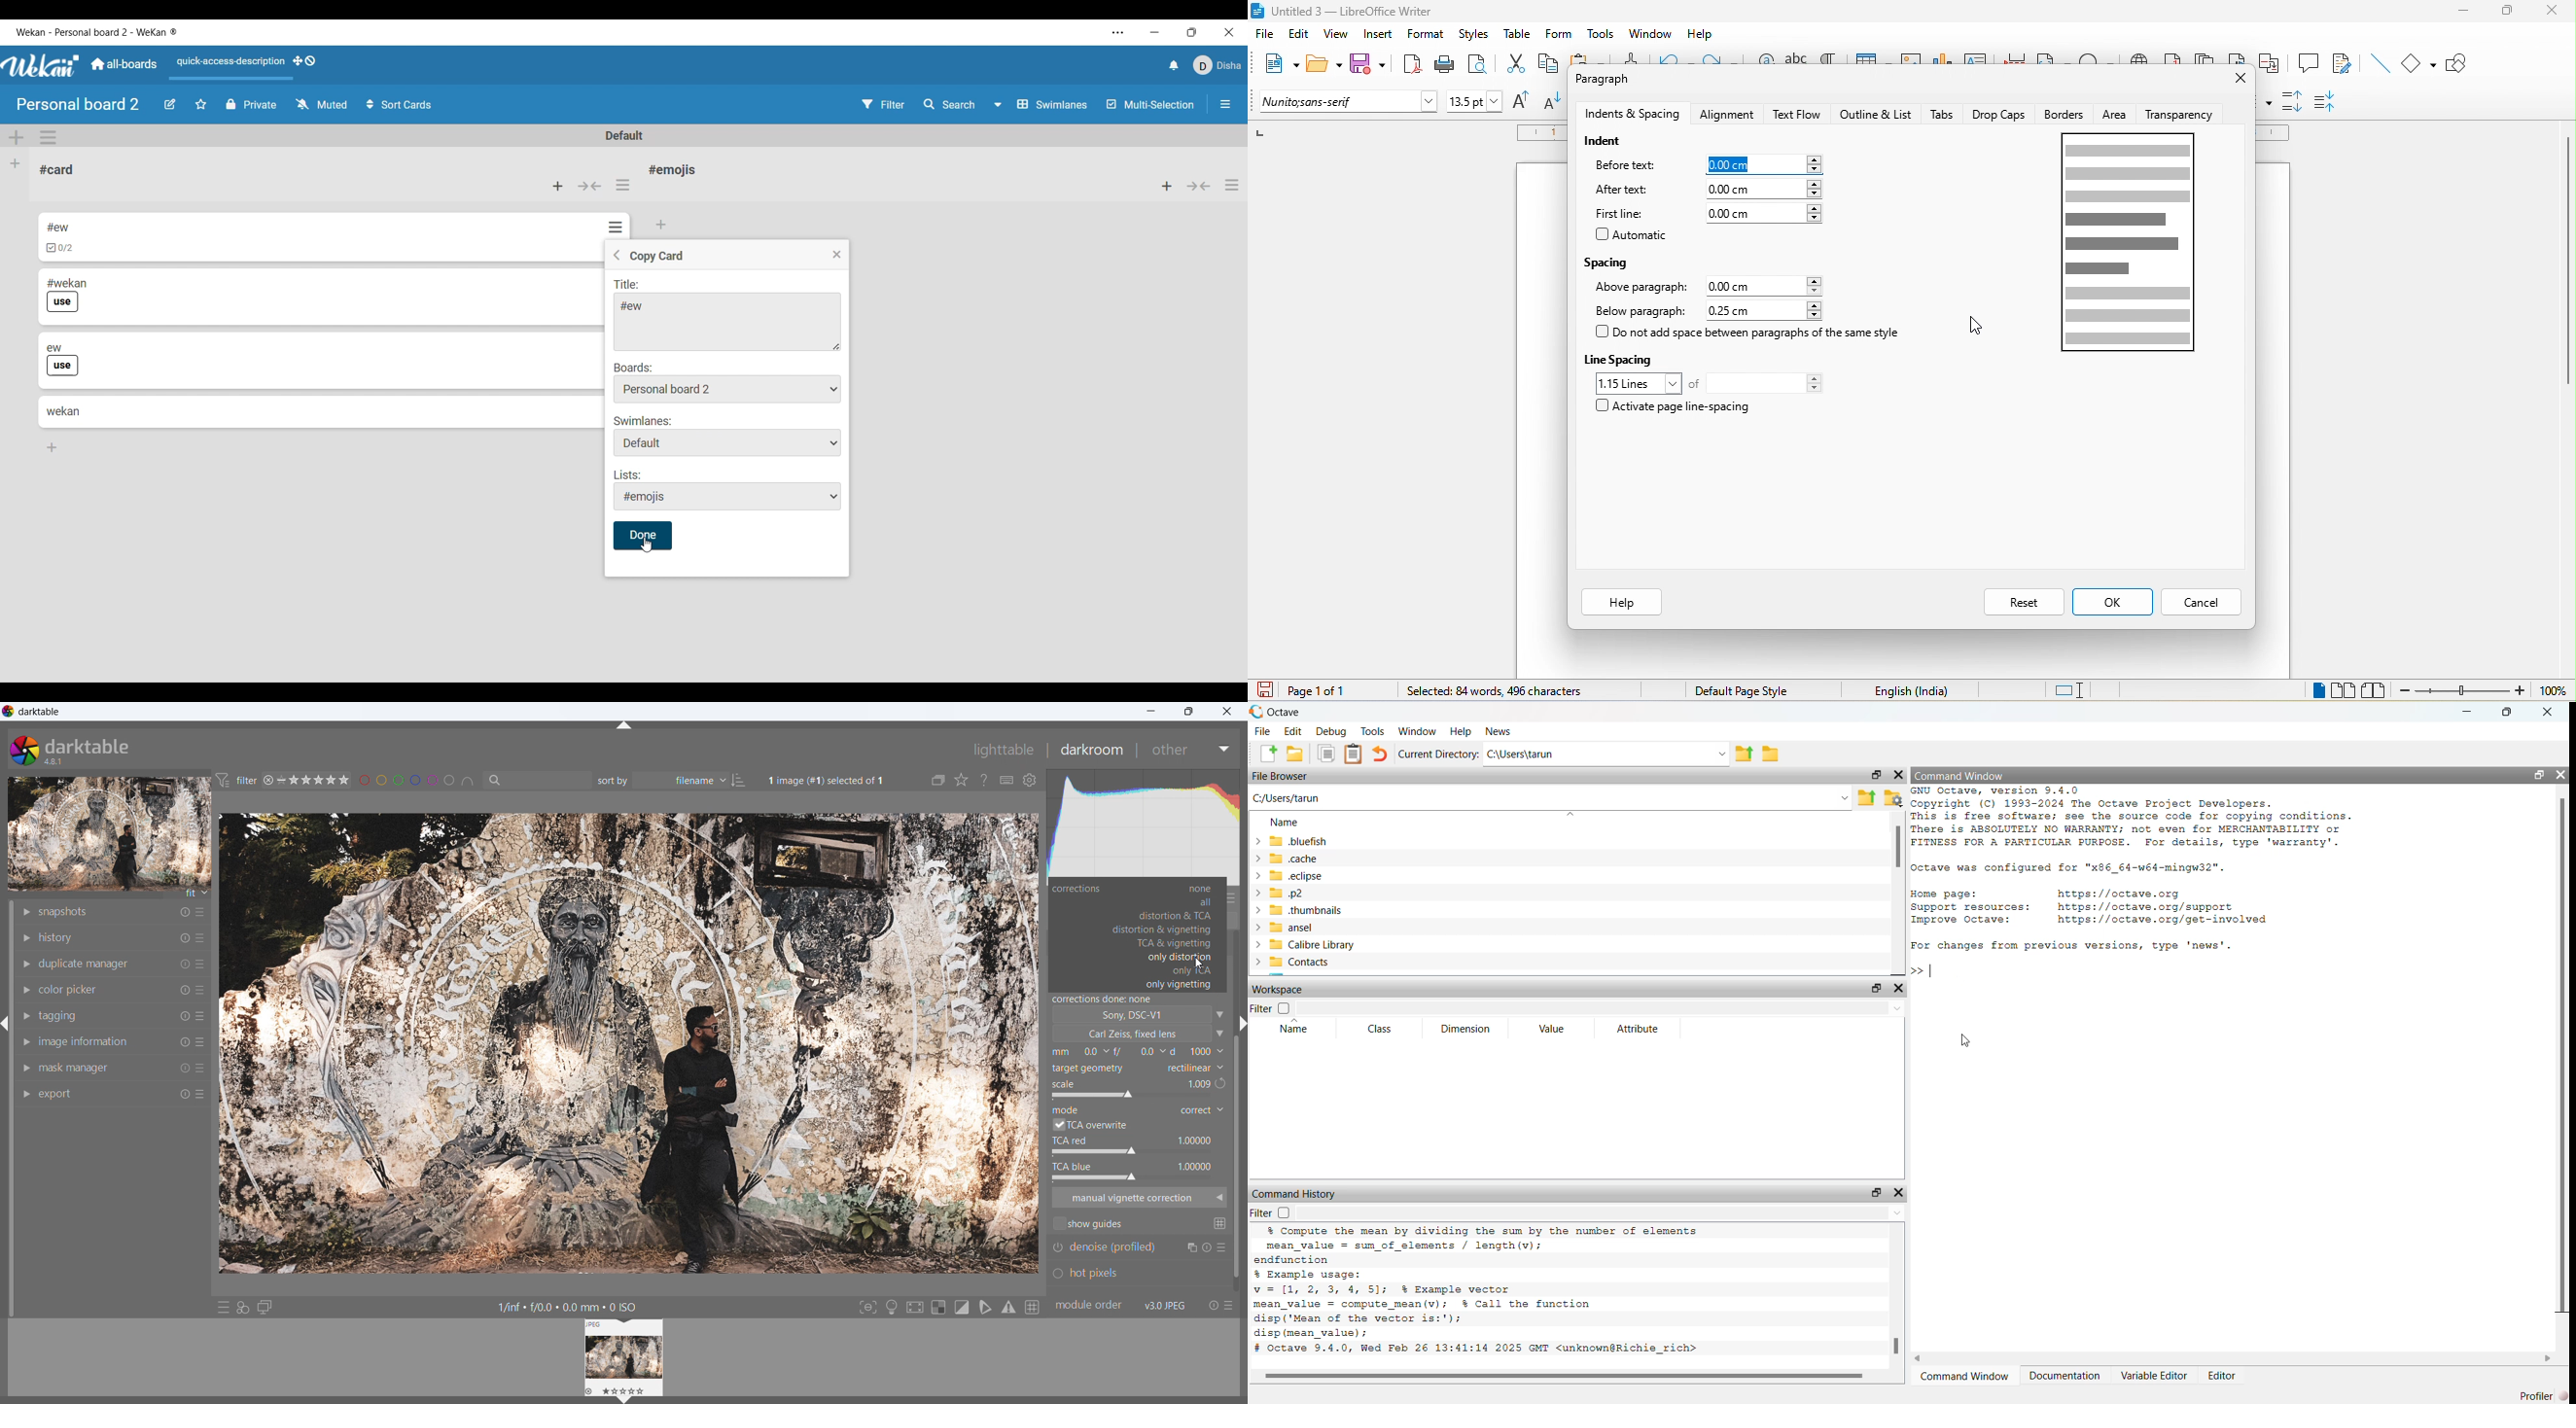 The width and height of the screenshot is (2576, 1428). What do you see at coordinates (1342, 12) in the screenshot?
I see `title` at bounding box center [1342, 12].